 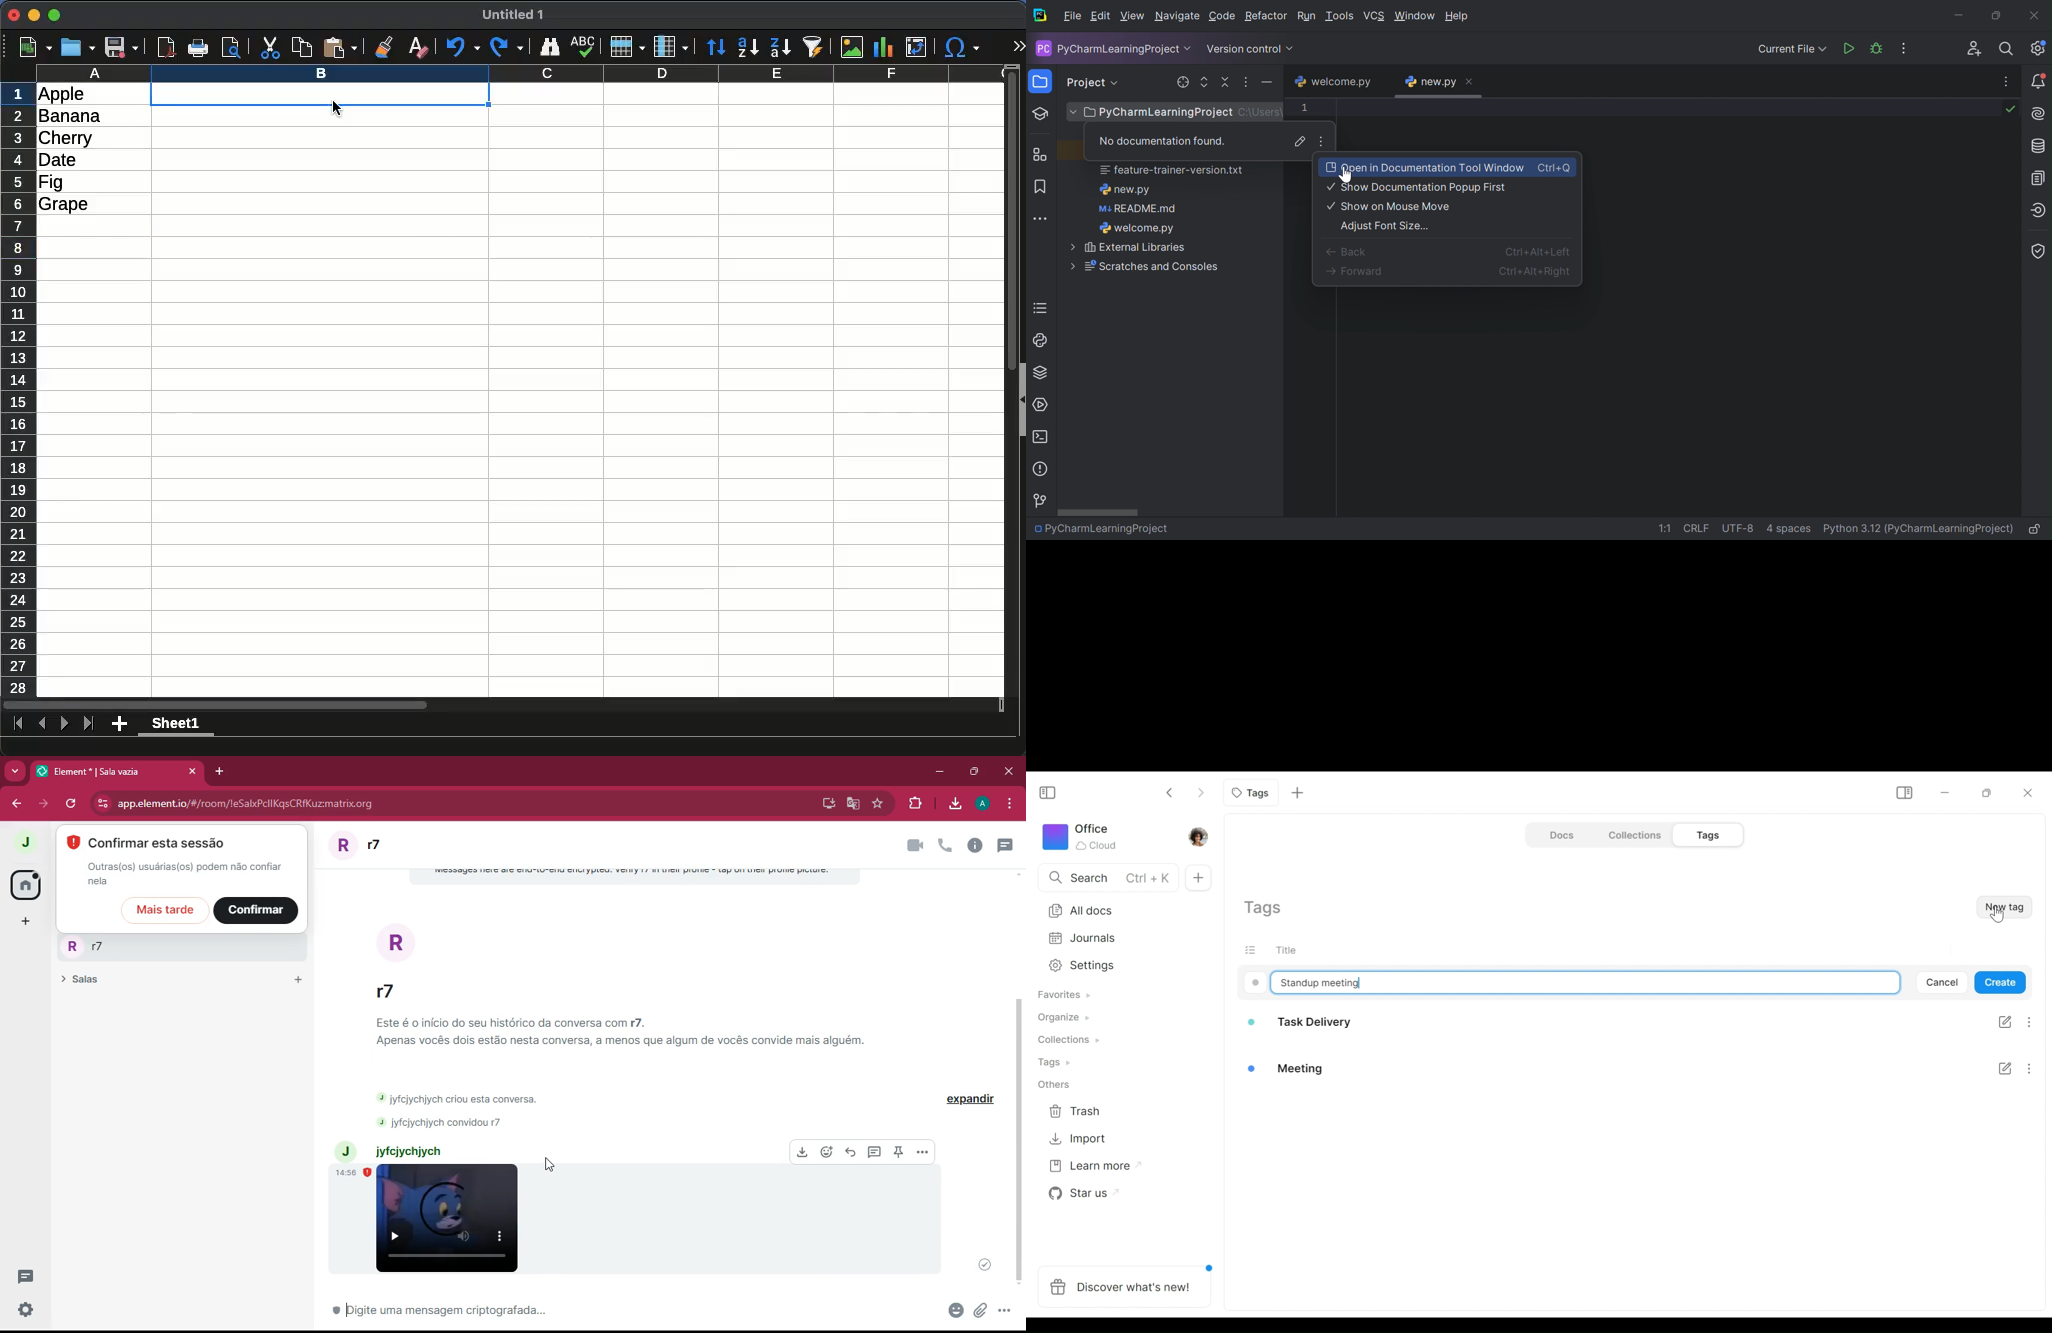 What do you see at coordinates (945, 846) in the screenshot?
I see `new message` at bounding box center [945, 846].